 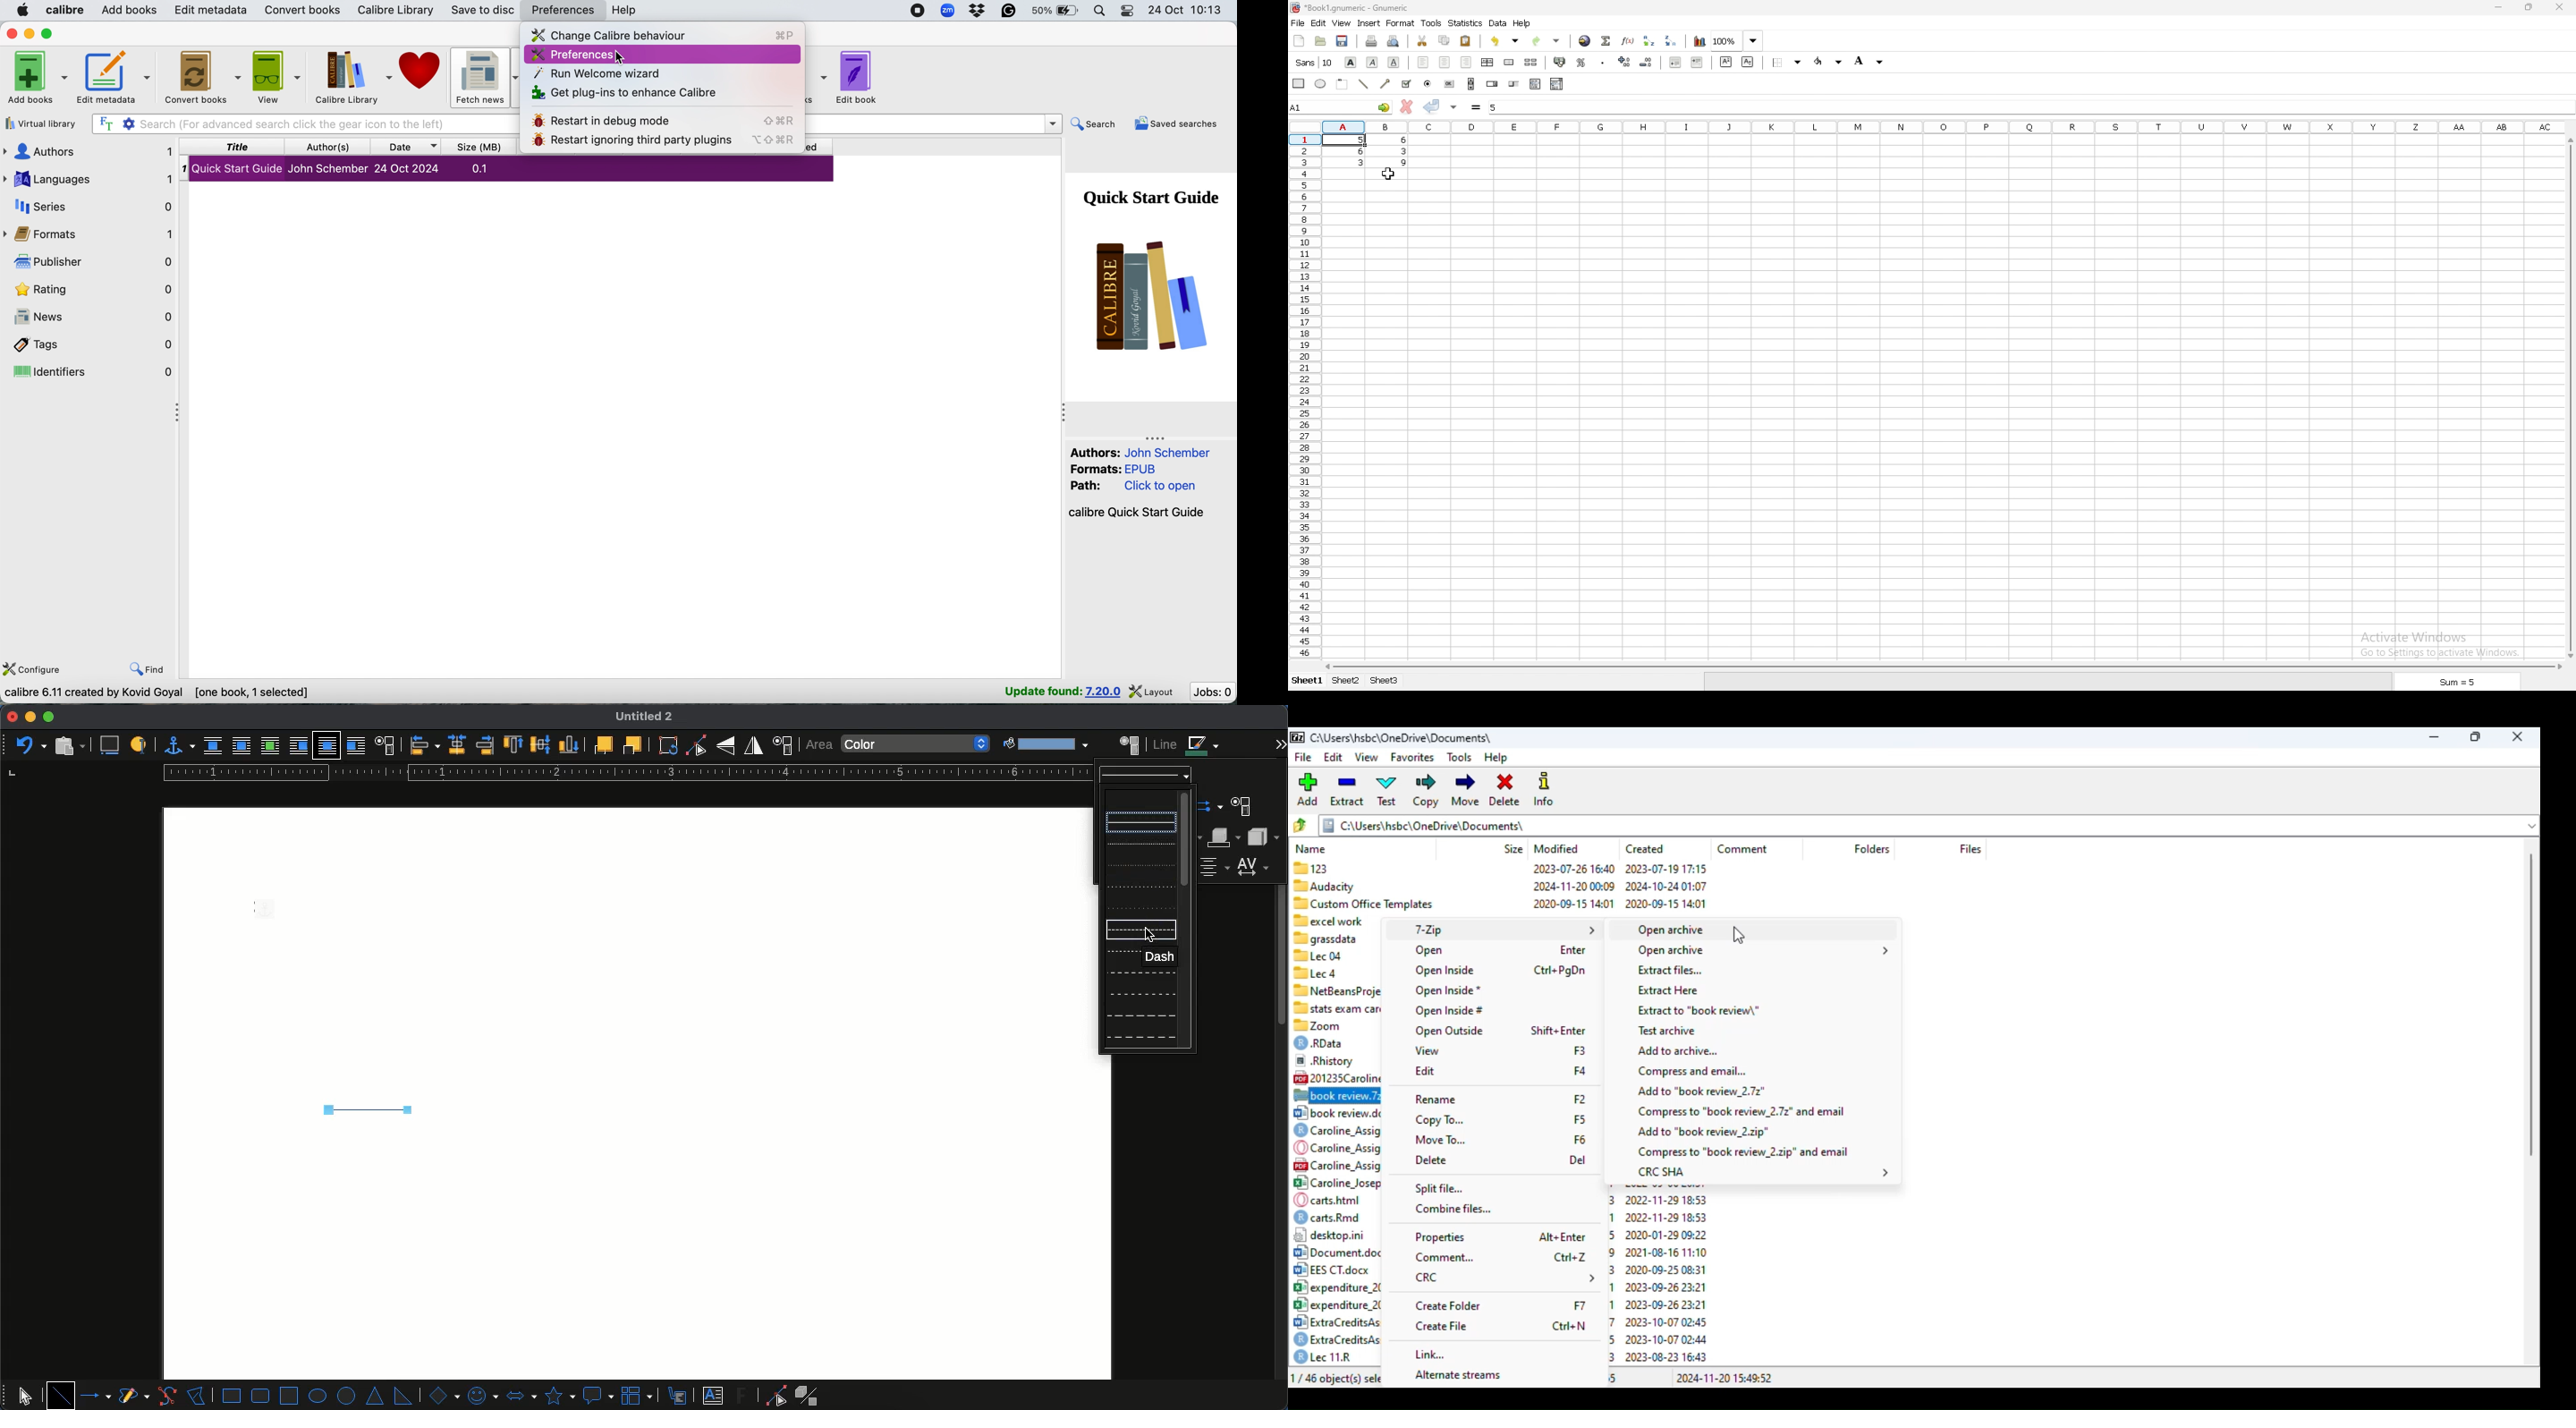 I want to click on extract to file, so click(x=1699, y=1010).